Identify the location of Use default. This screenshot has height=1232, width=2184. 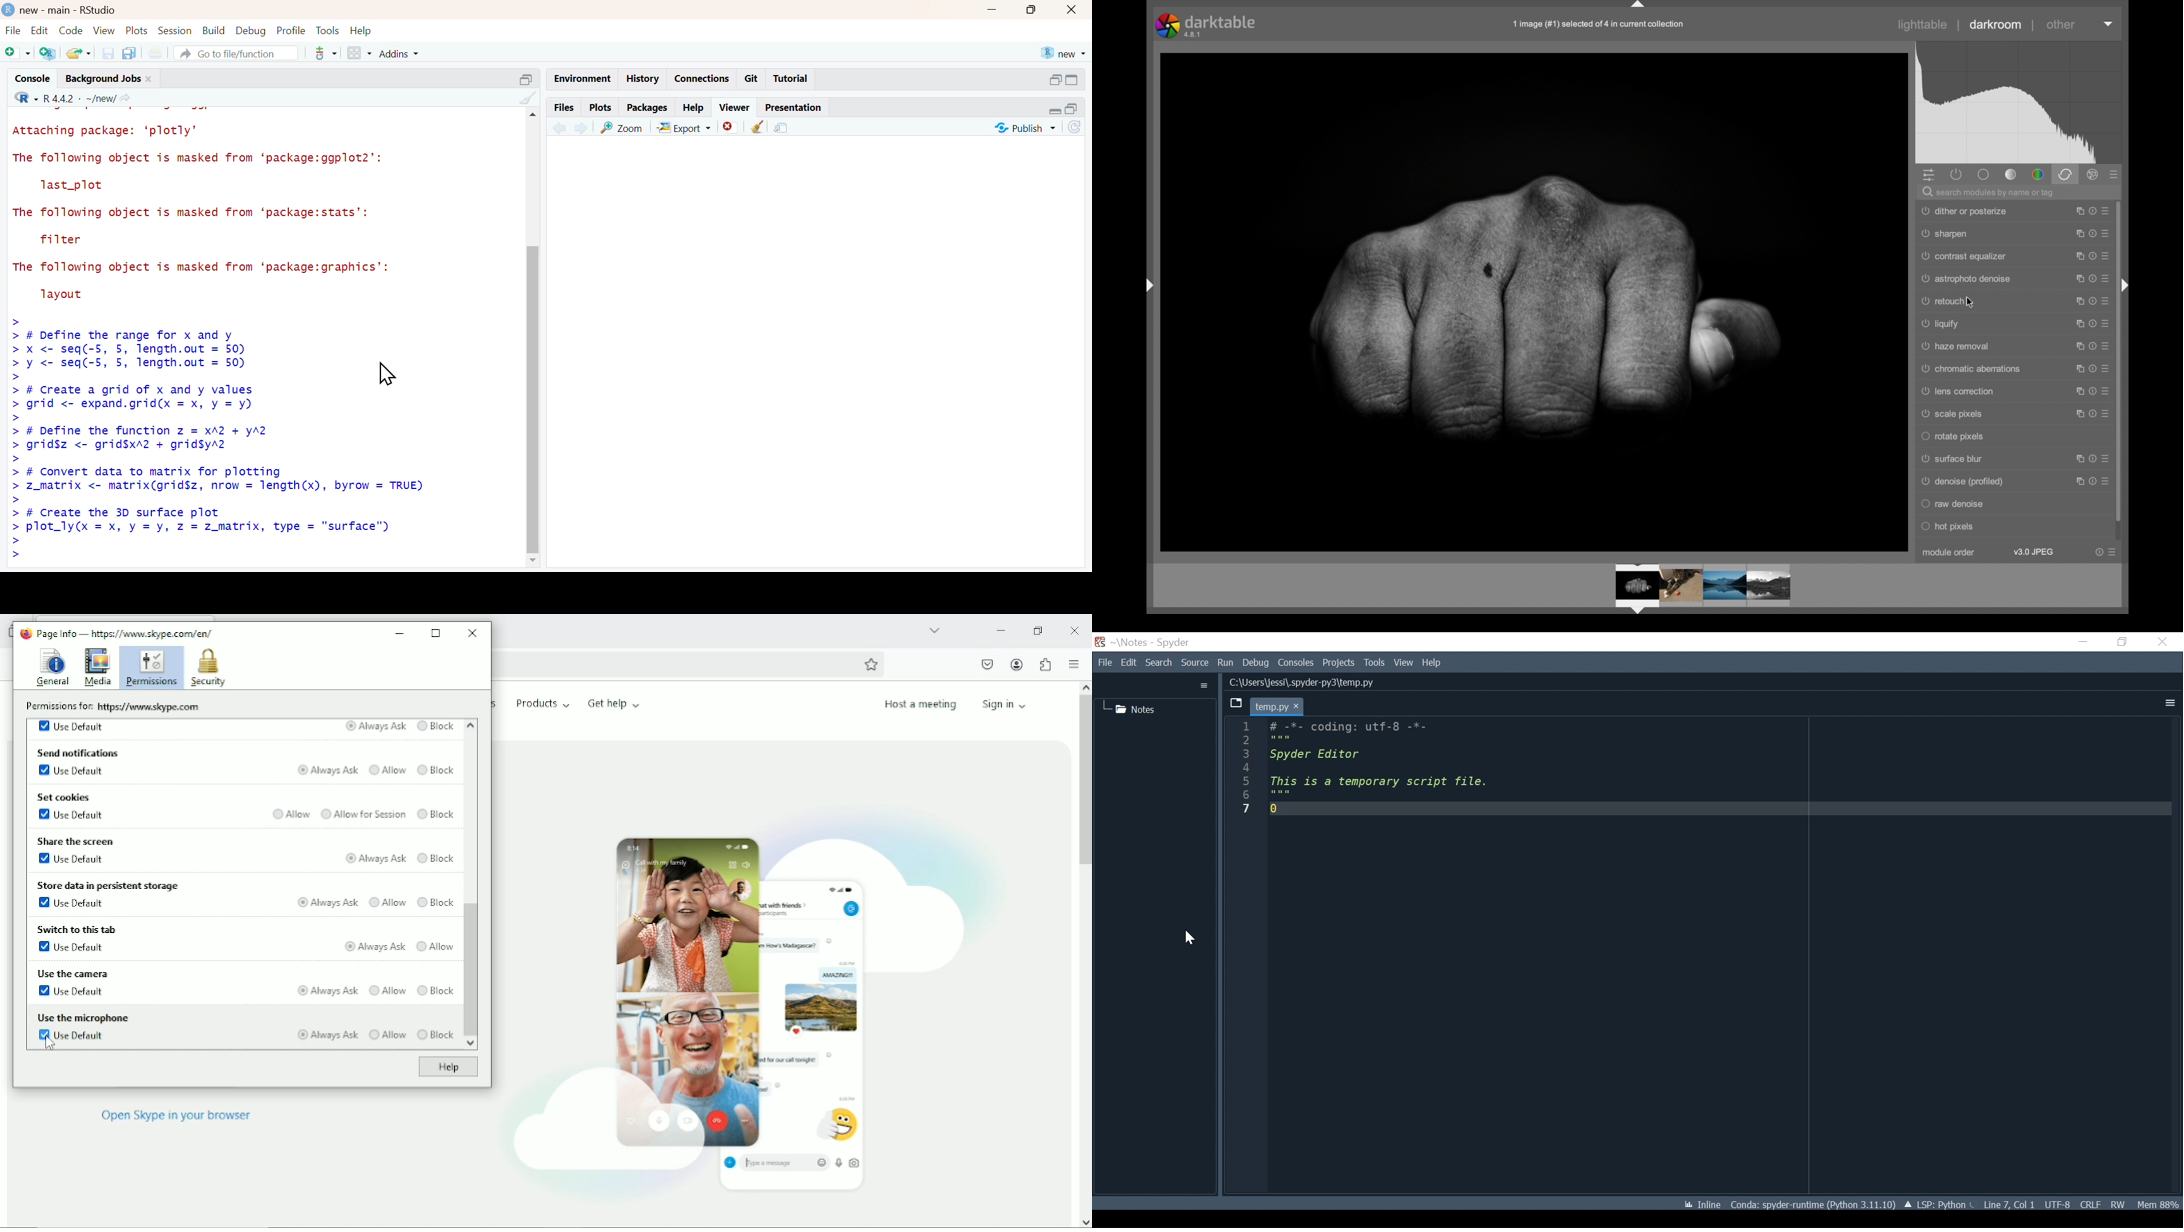
(69, 947).